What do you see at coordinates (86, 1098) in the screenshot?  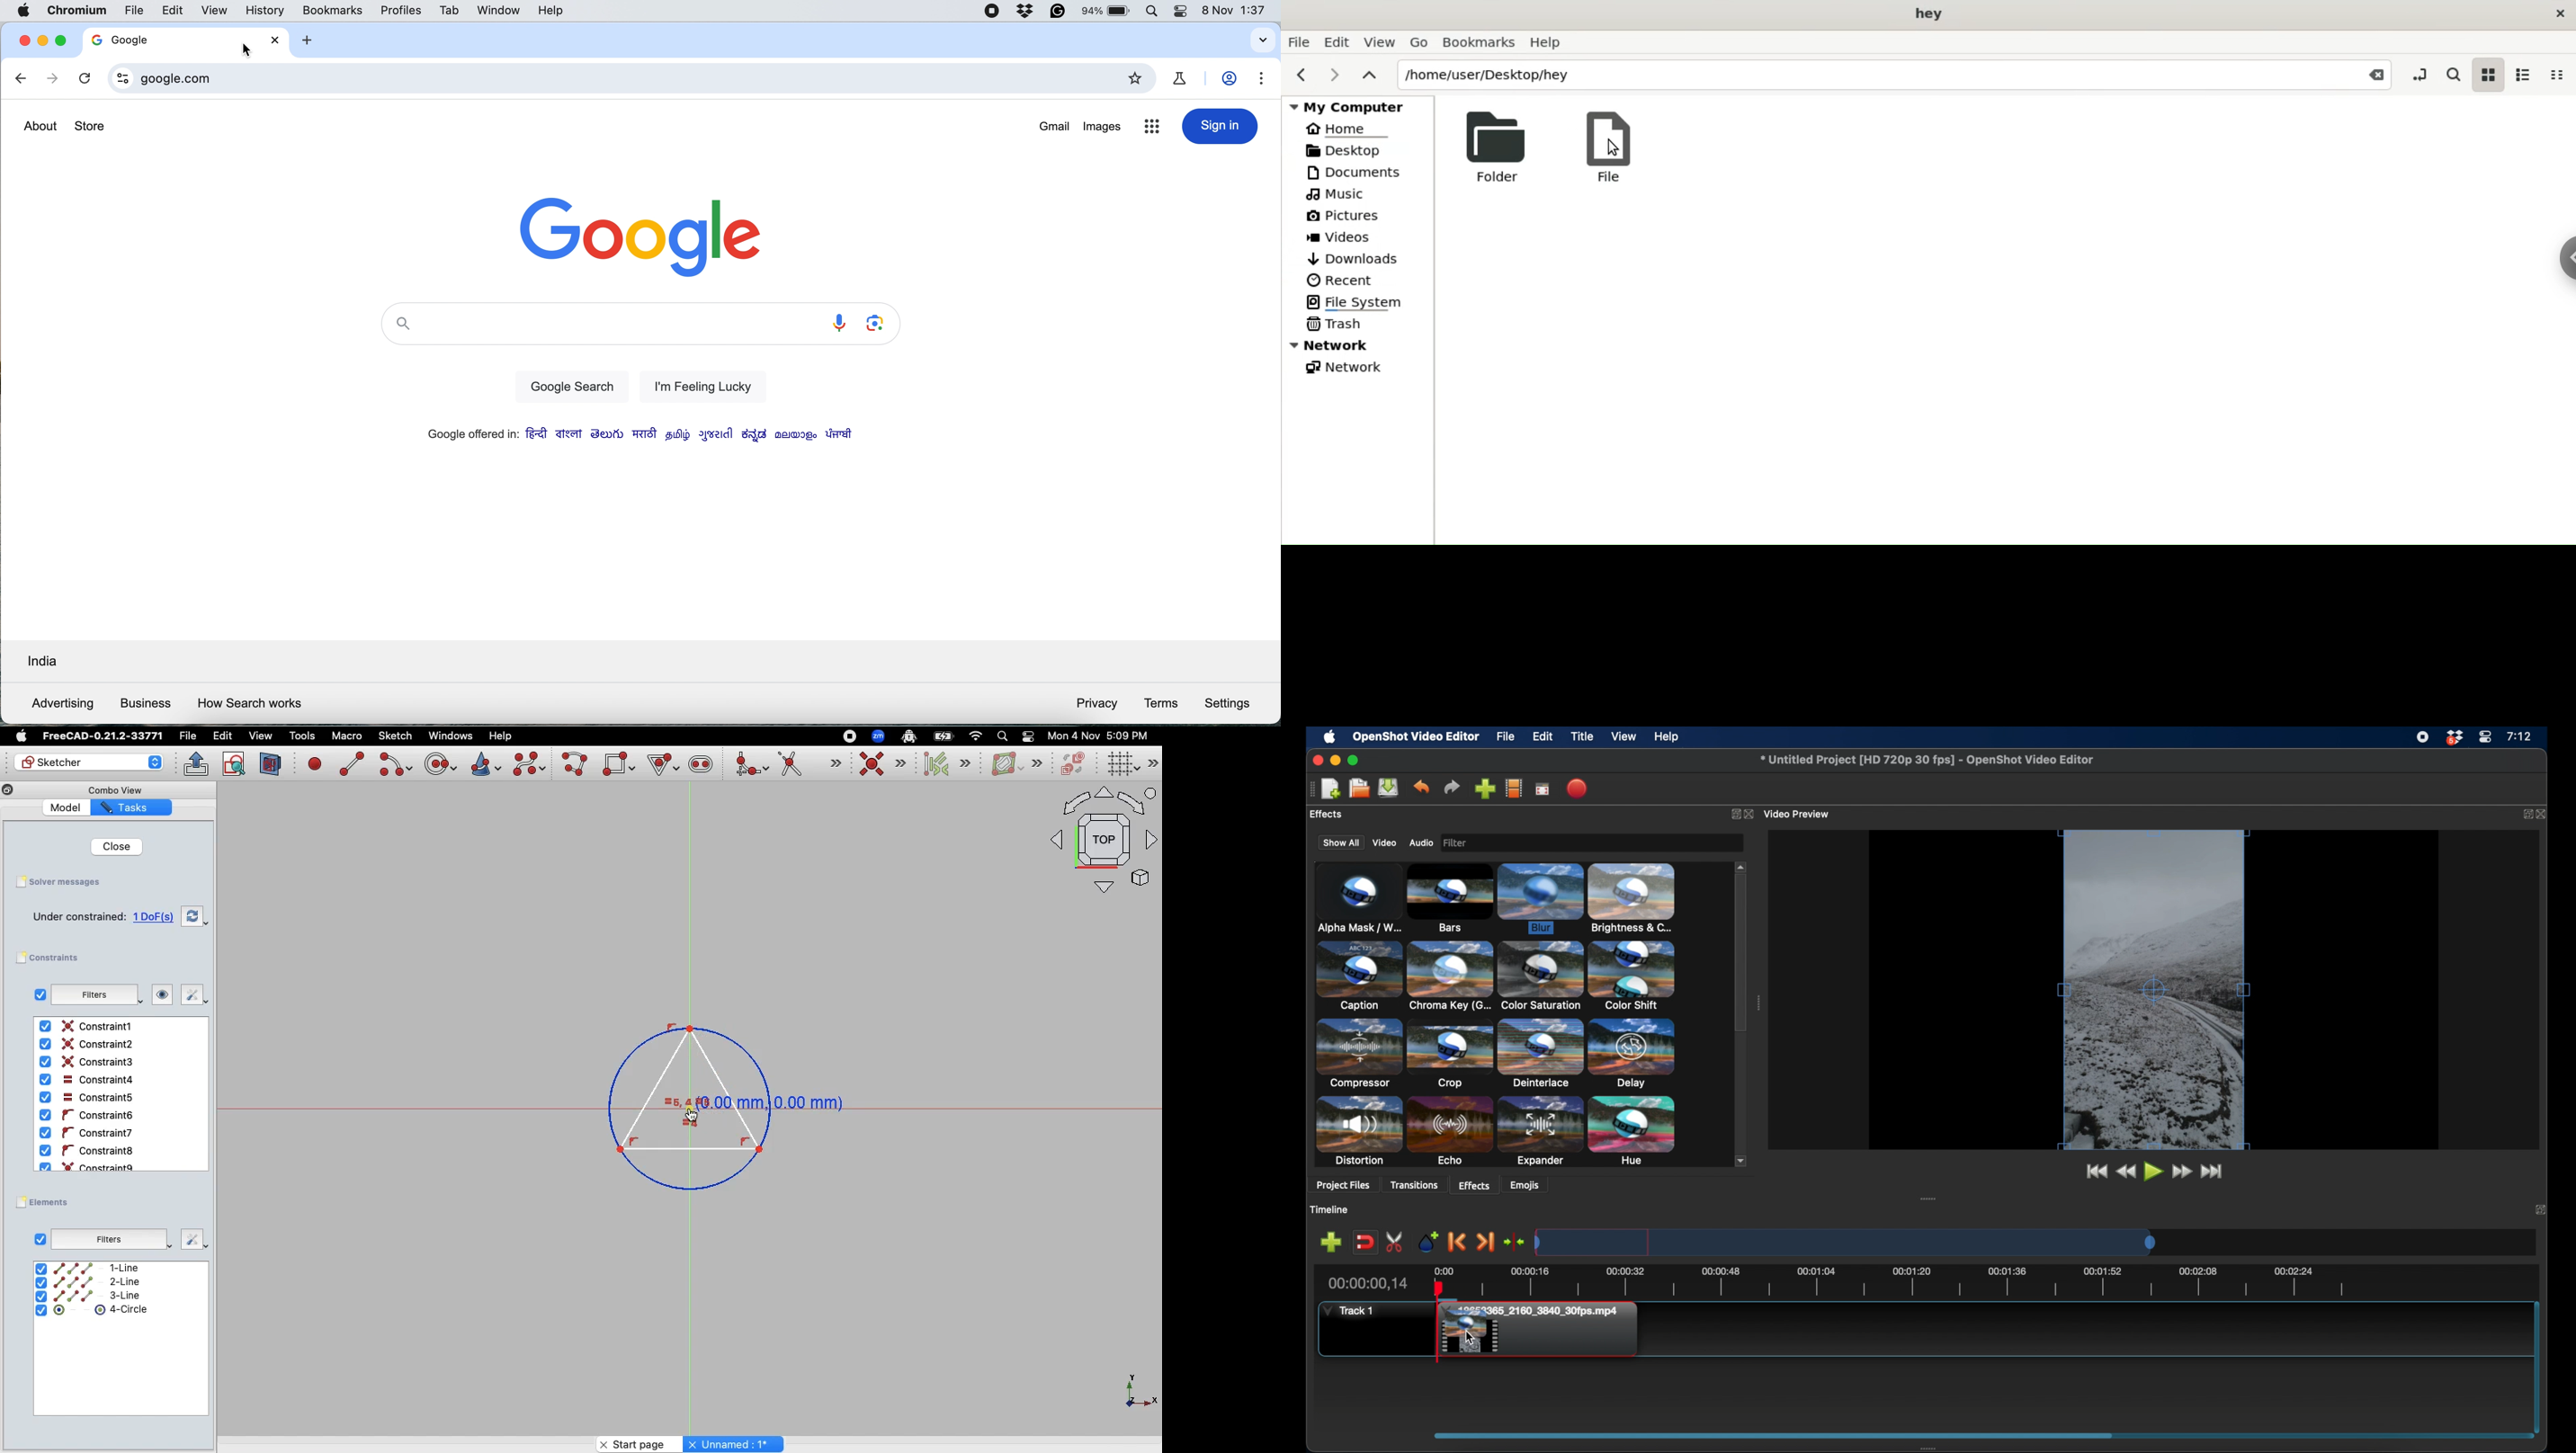 I see `Constraint5` at bounding box center [86, 1098].